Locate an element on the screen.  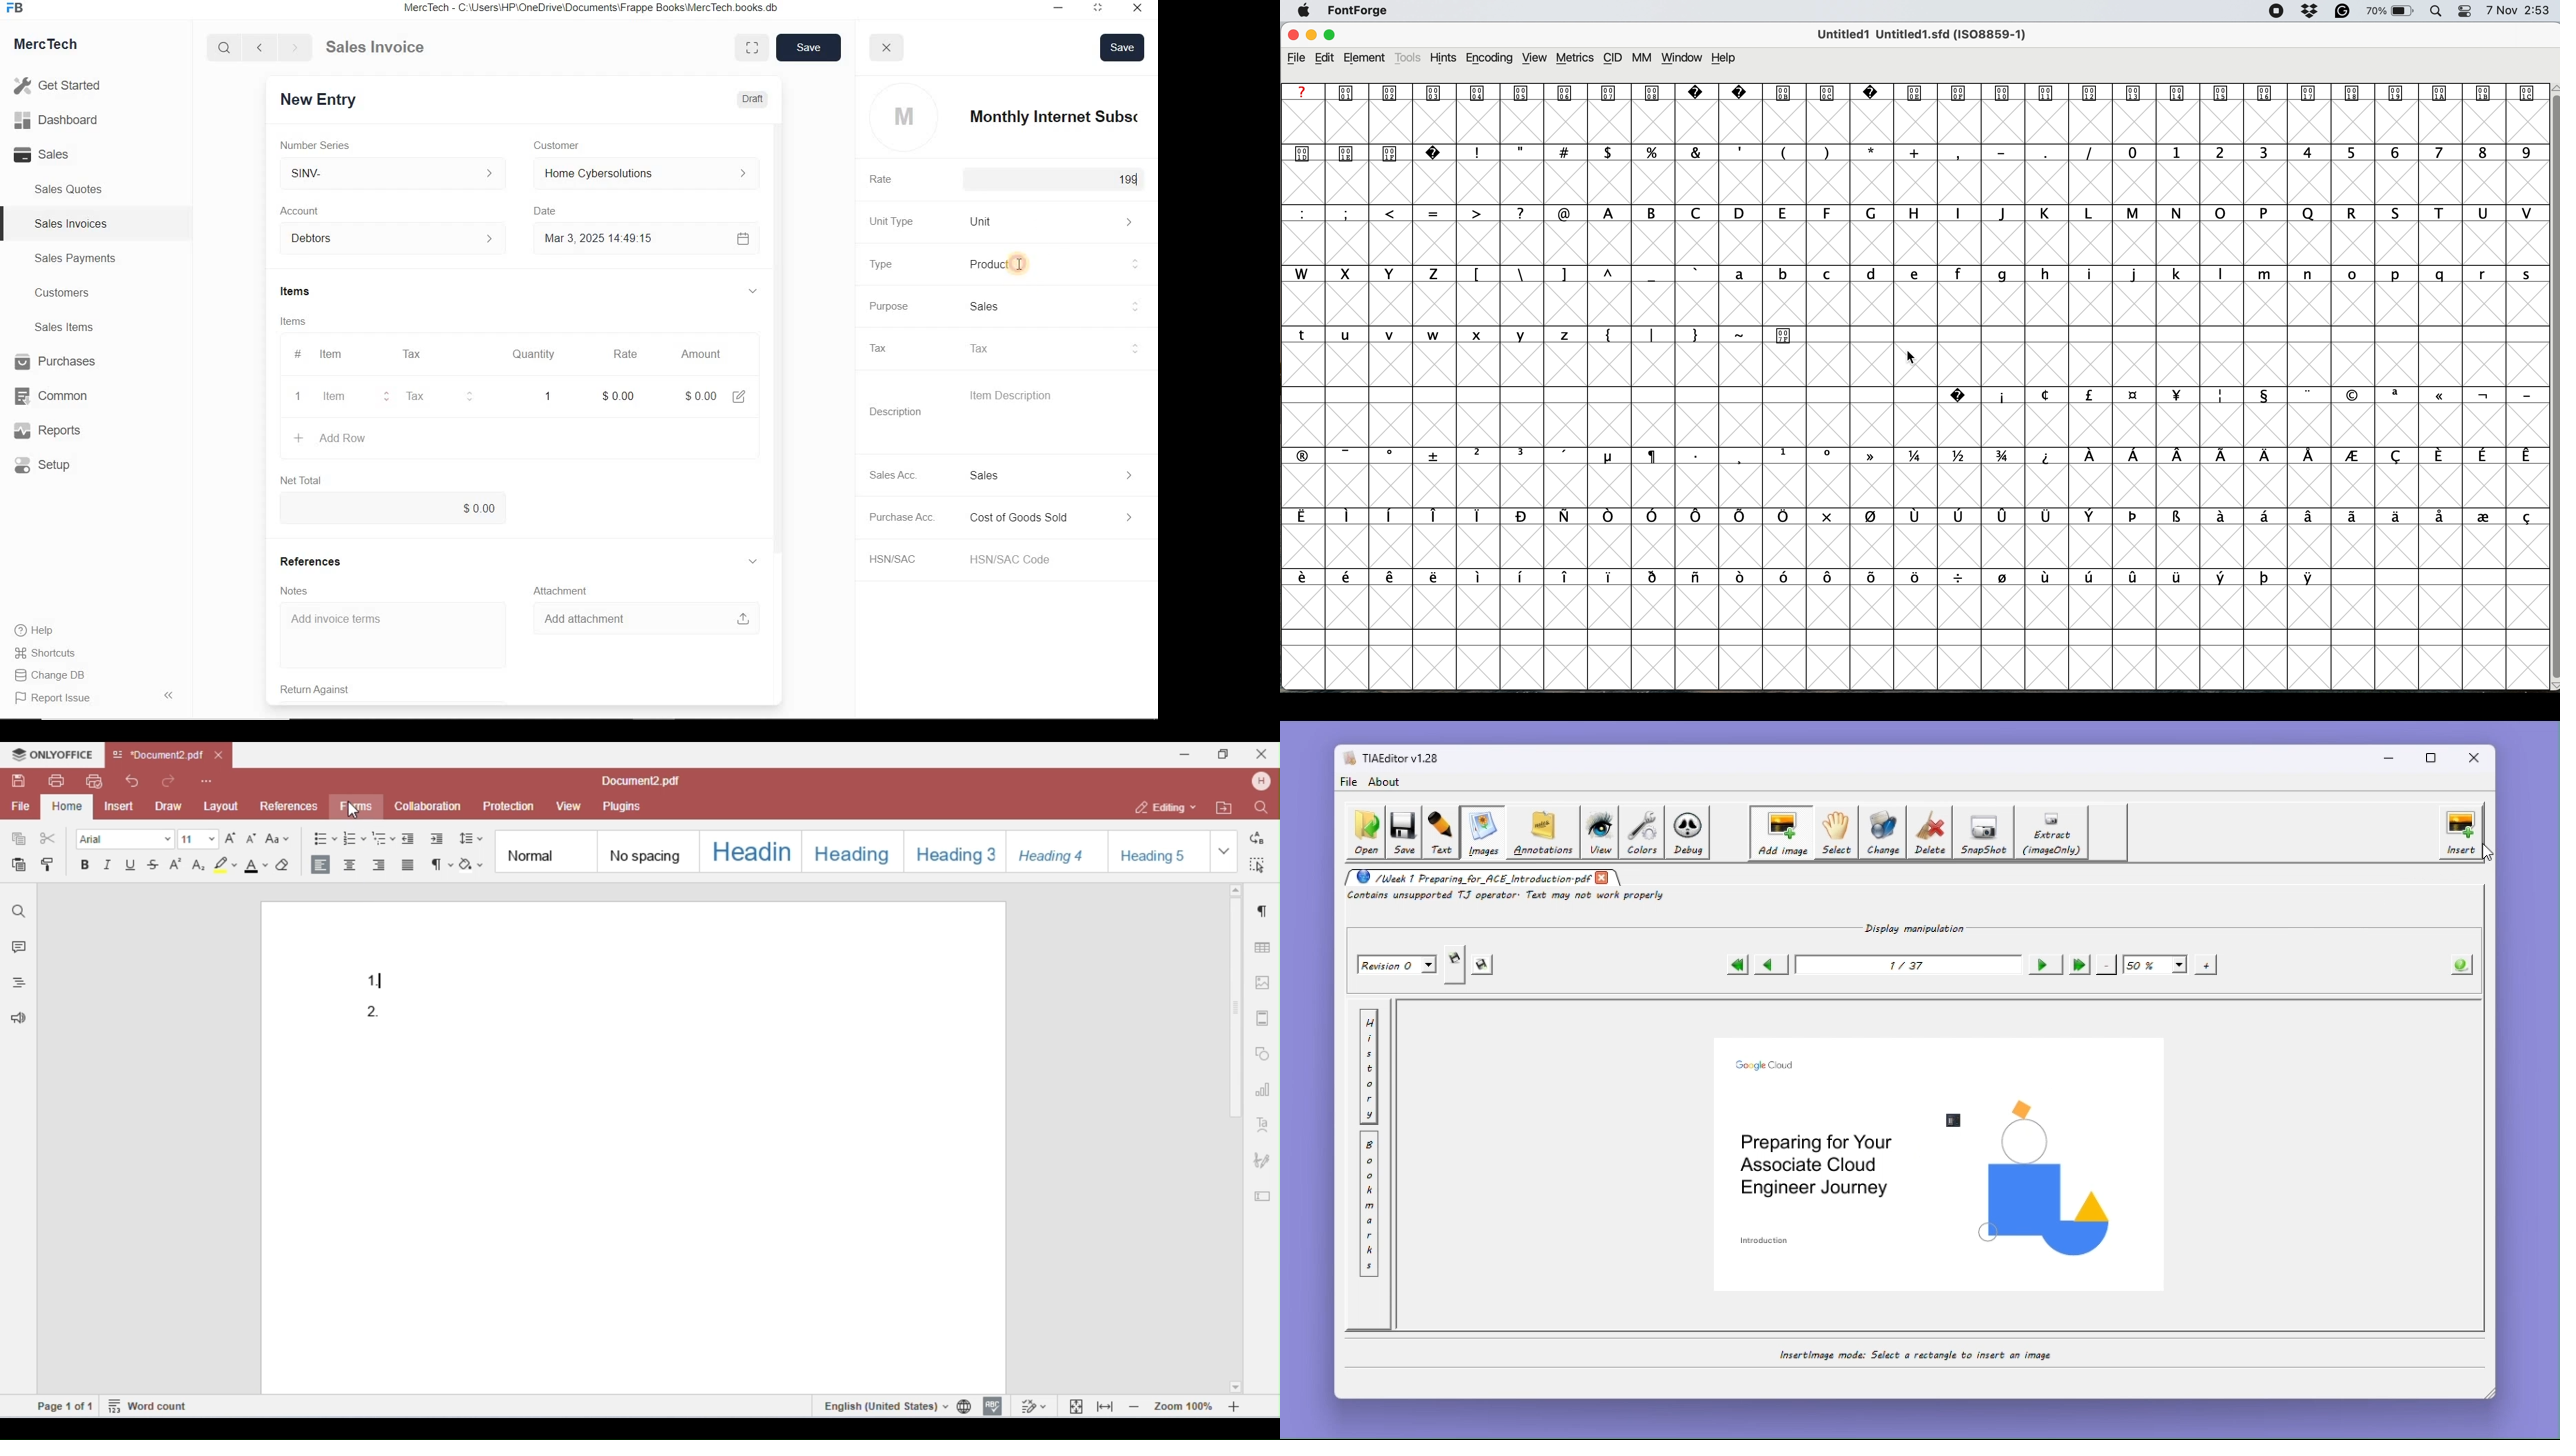
Purchases is located at coordinates (57, 363).